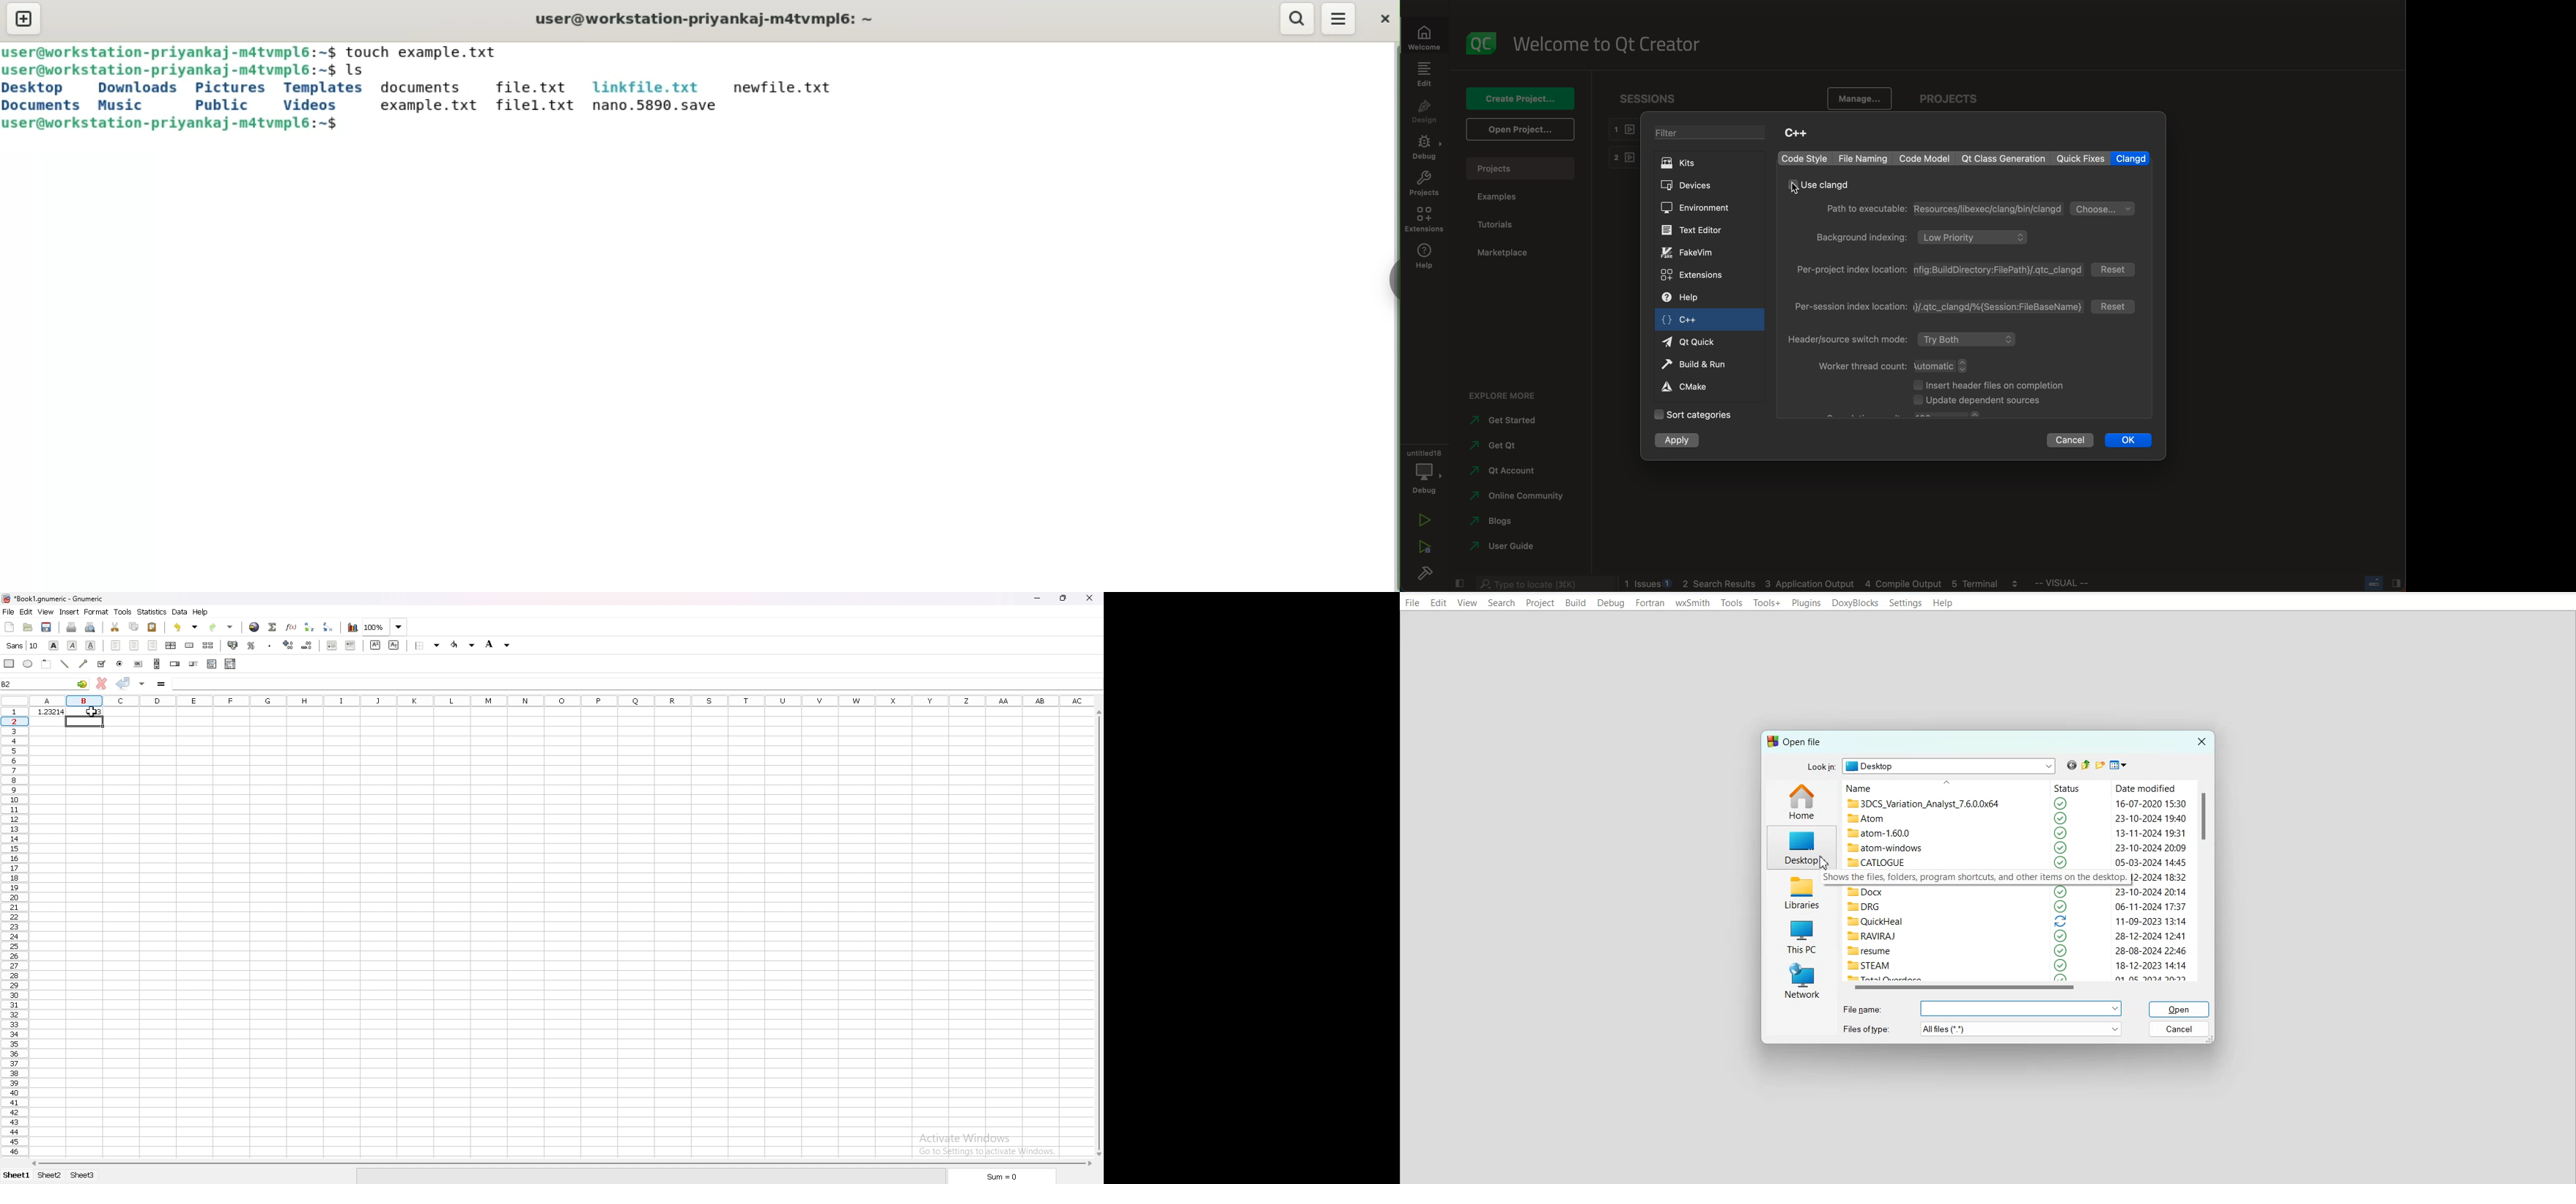 The width and height of the screenshot is (2576, 1204). I want to click on selected logo, so click(2061, 950).